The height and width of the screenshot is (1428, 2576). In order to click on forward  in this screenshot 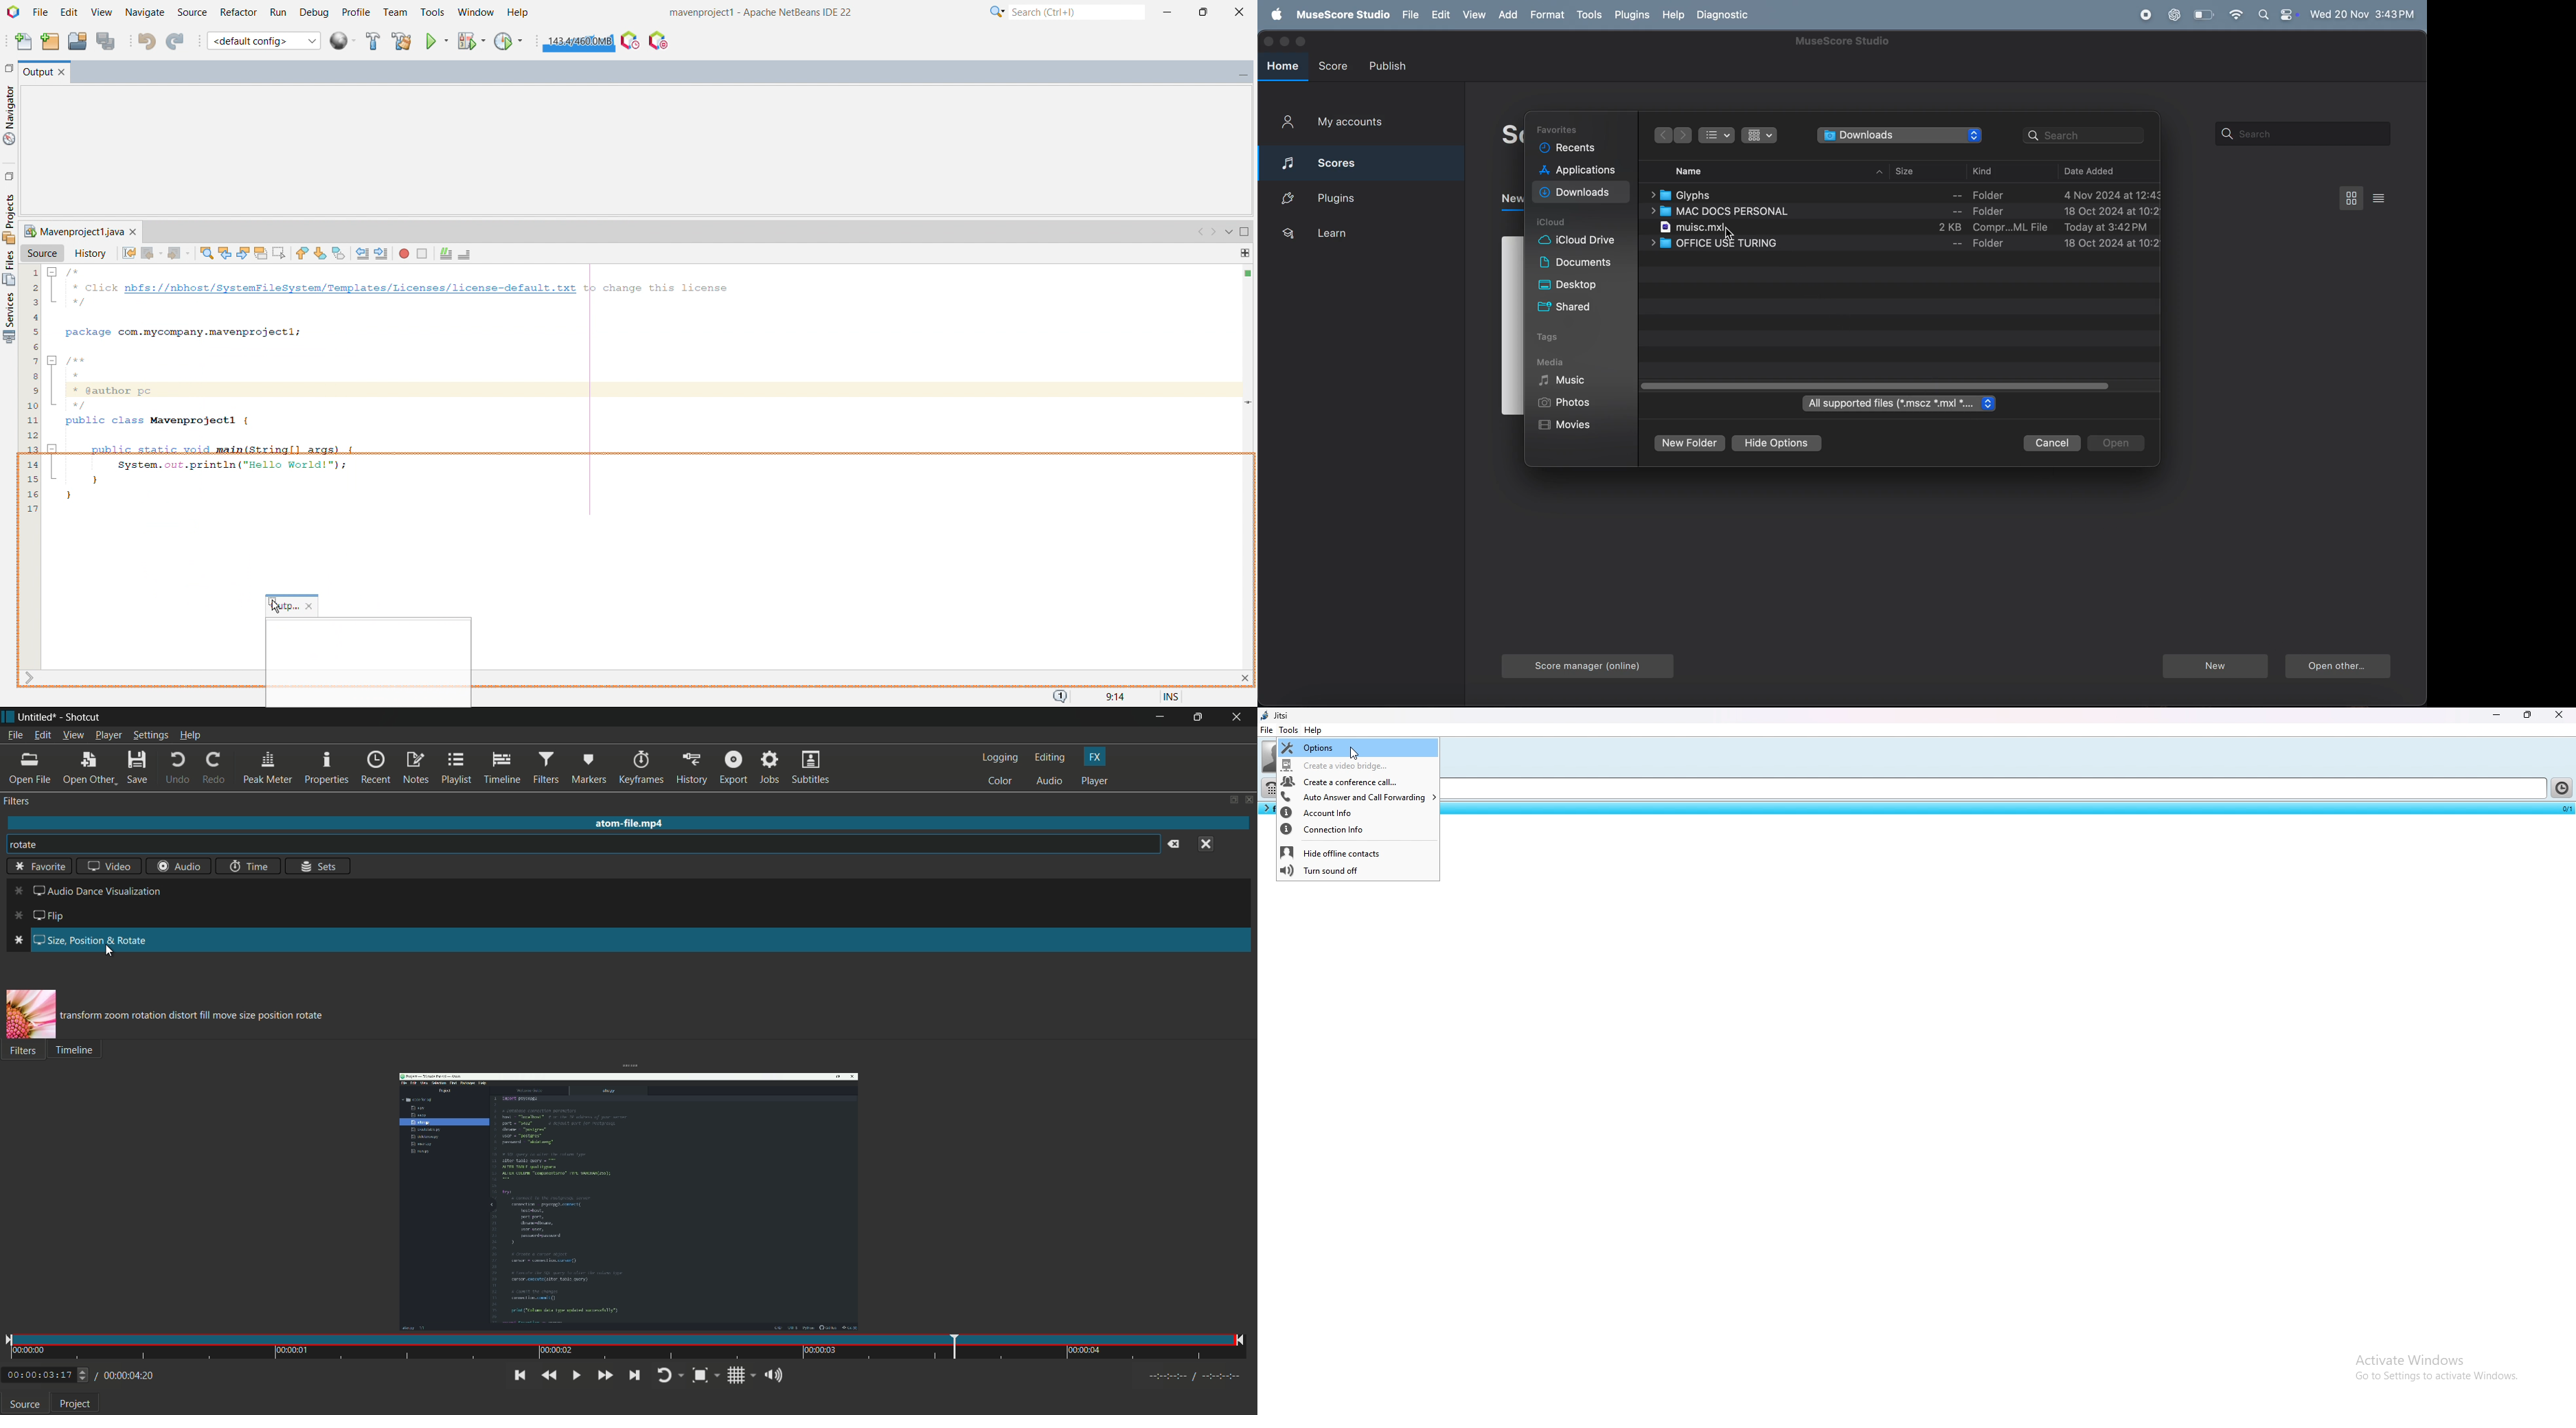, I will do `click(178, 253)`.